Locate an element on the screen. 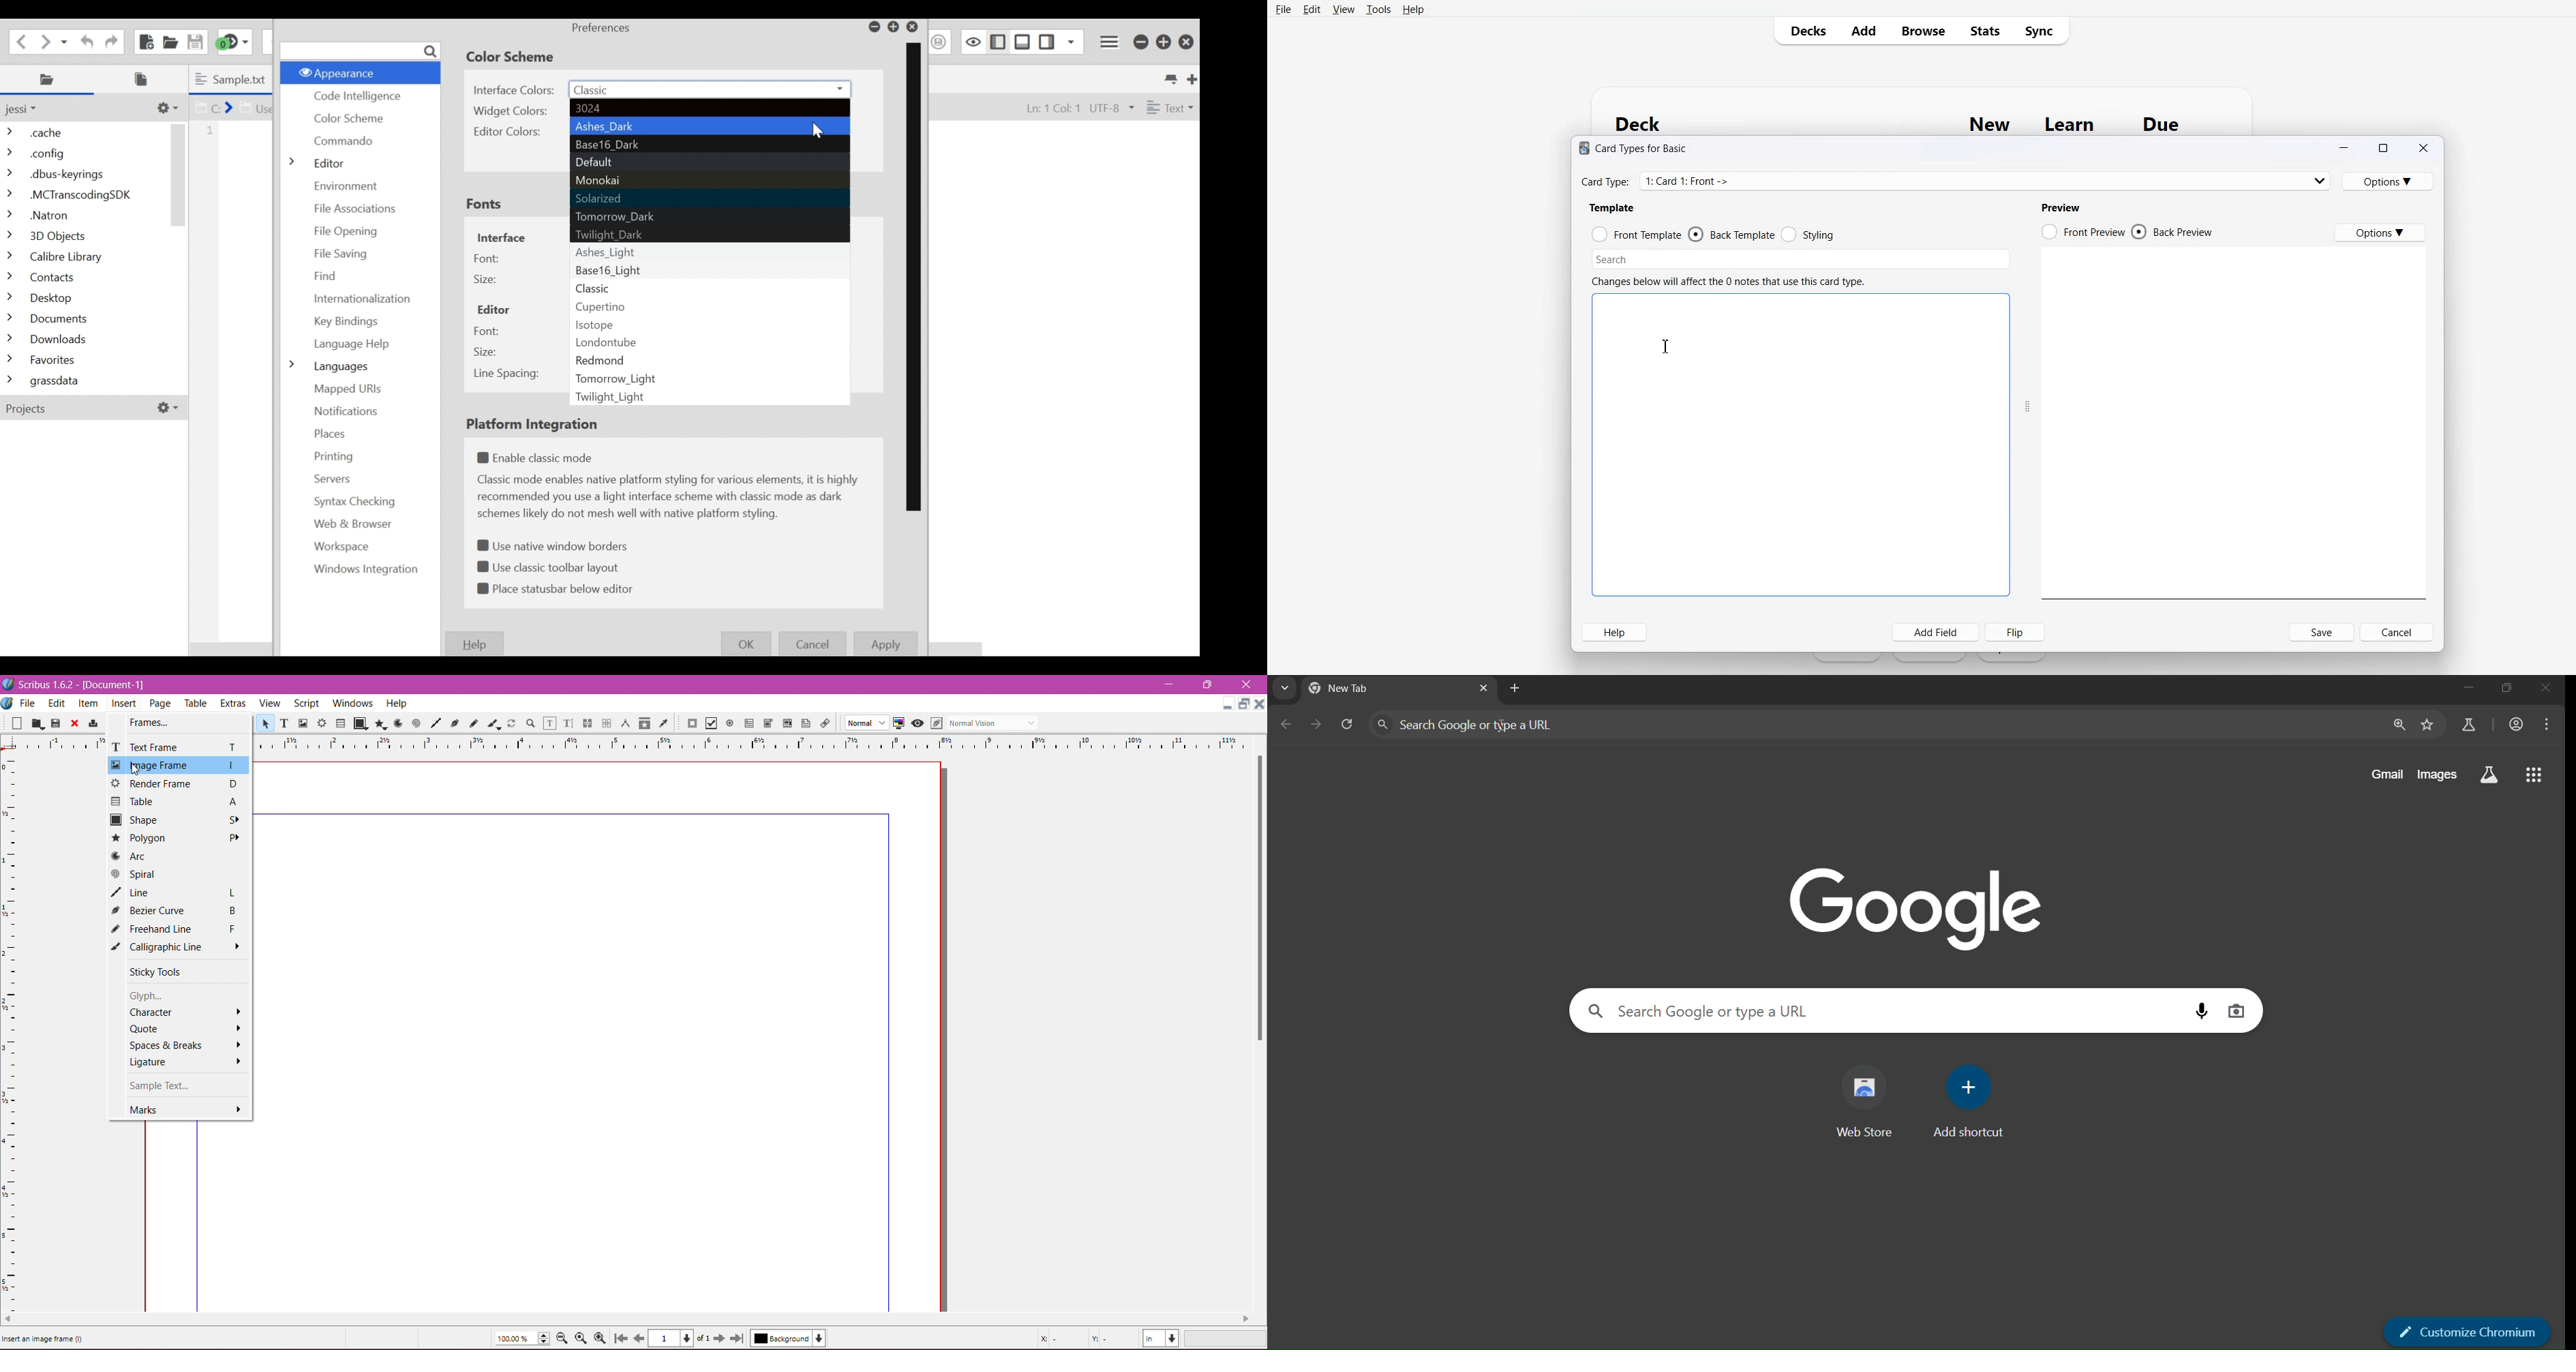 The image size is (2576, 1372). Go to last page is located at coordinates (738, 1338).